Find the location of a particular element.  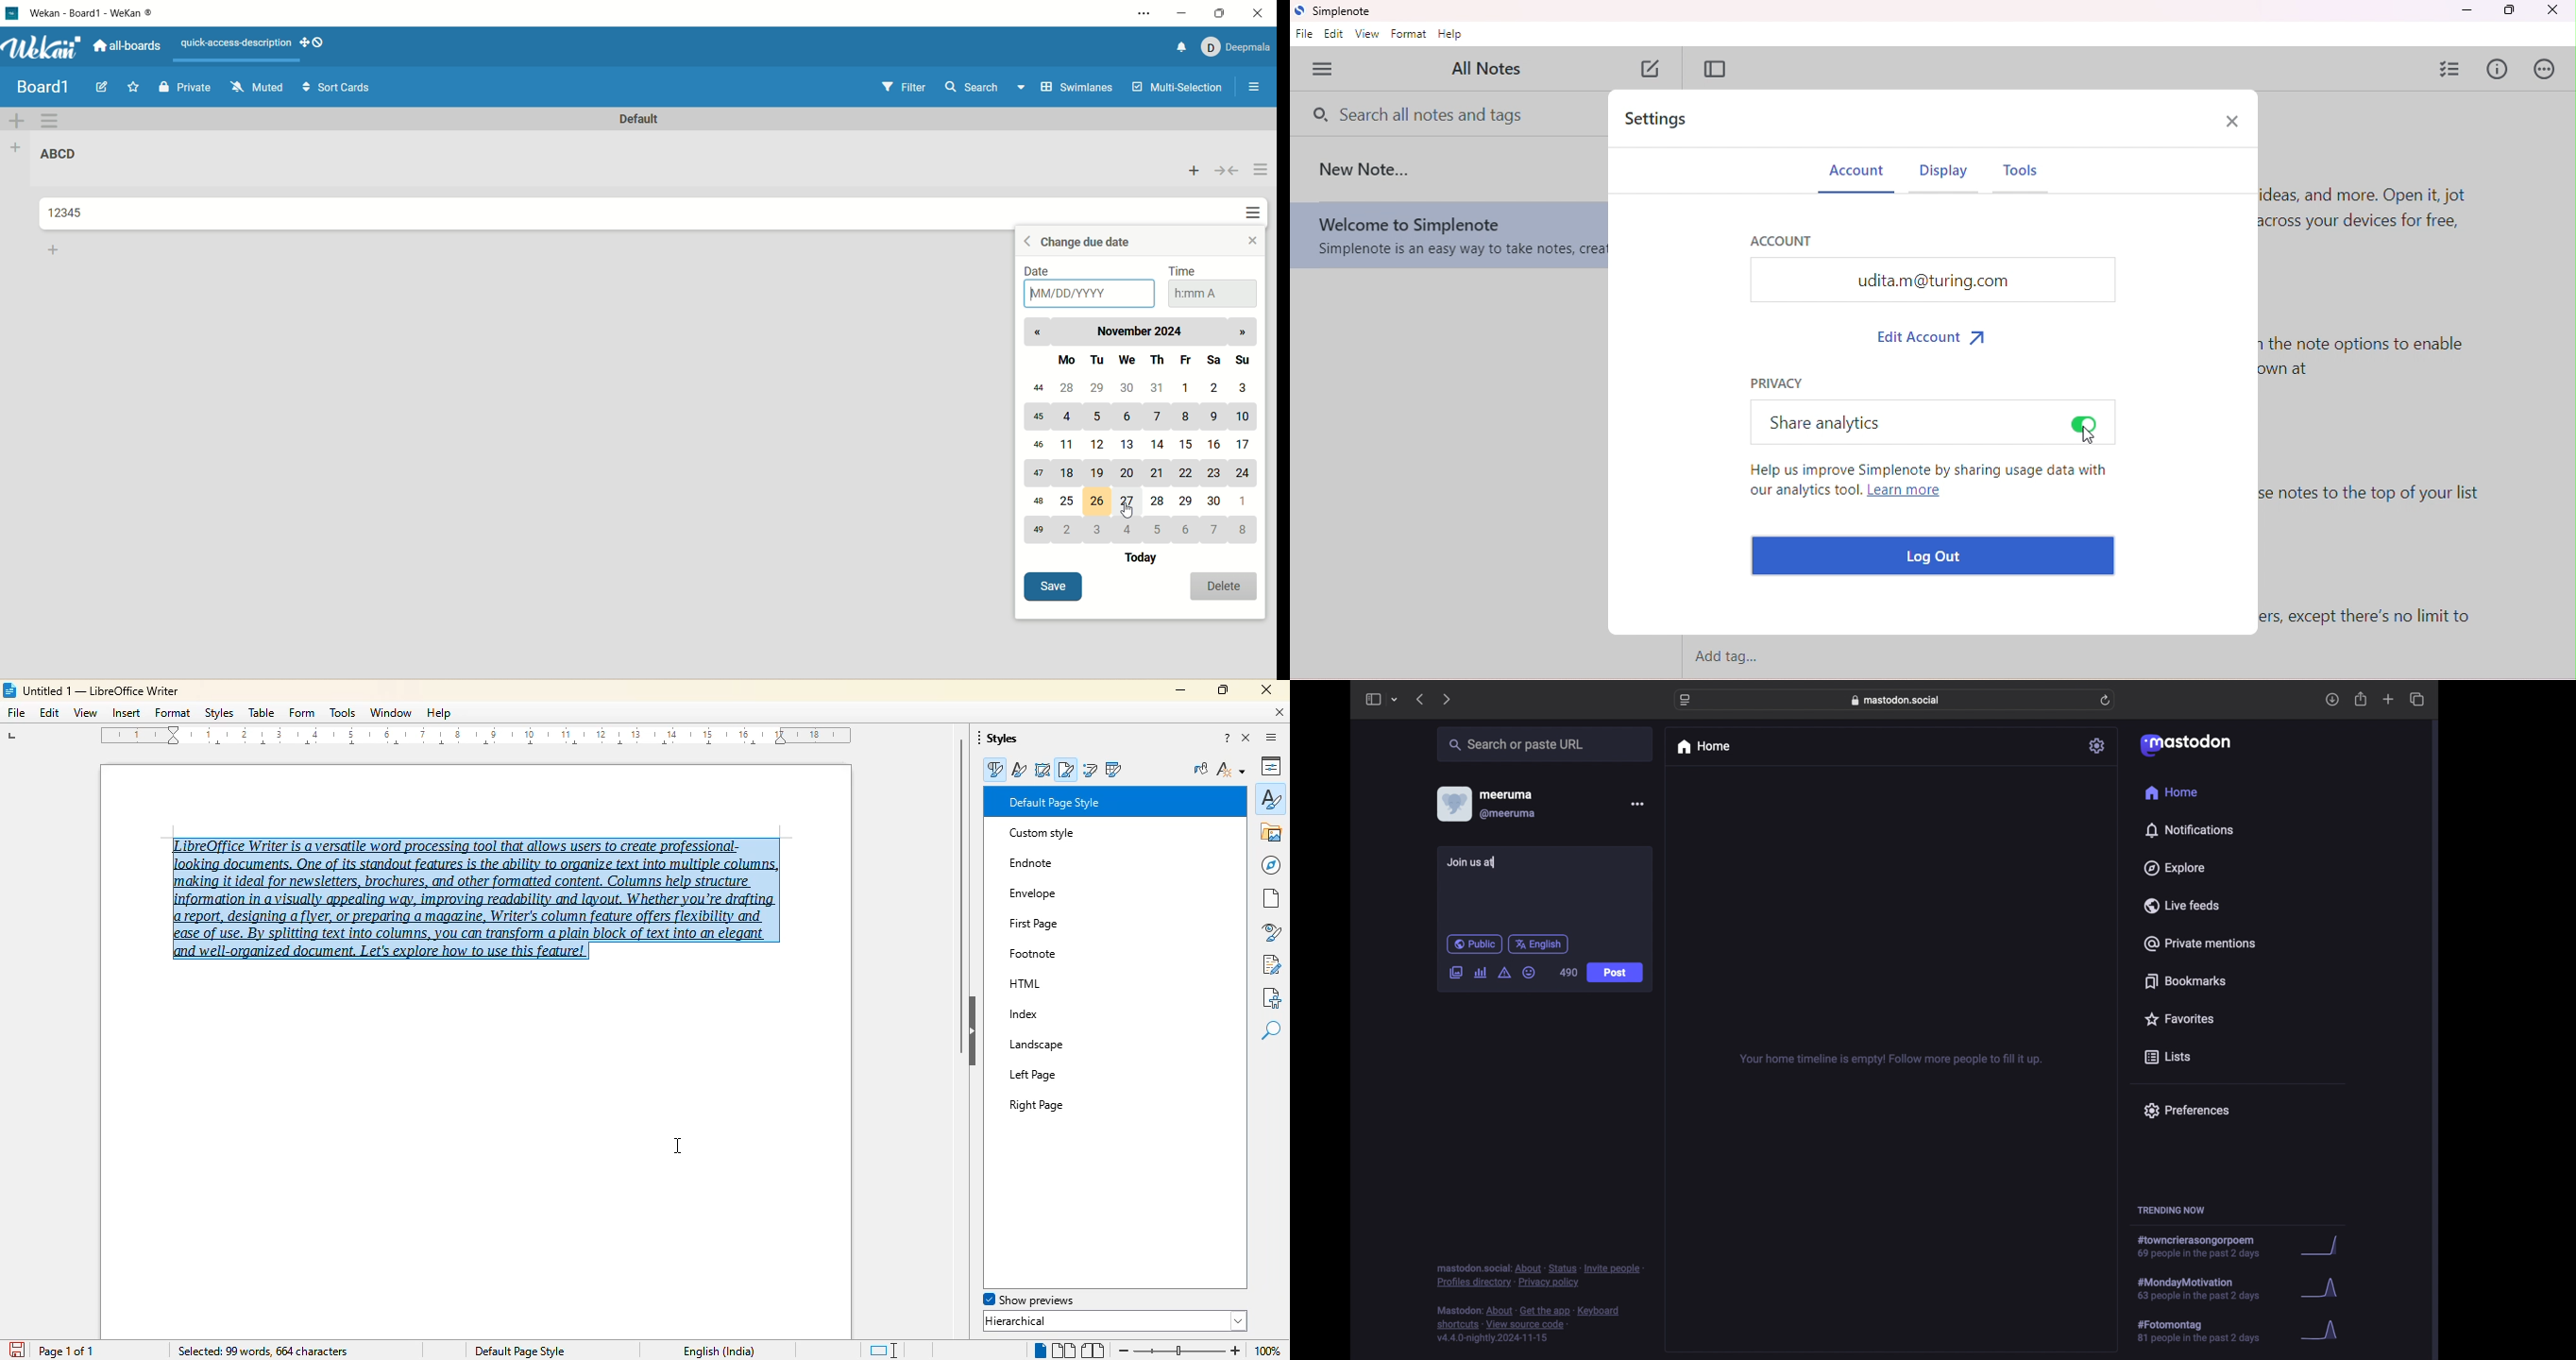

board1 is located at coordinates (43, 88).